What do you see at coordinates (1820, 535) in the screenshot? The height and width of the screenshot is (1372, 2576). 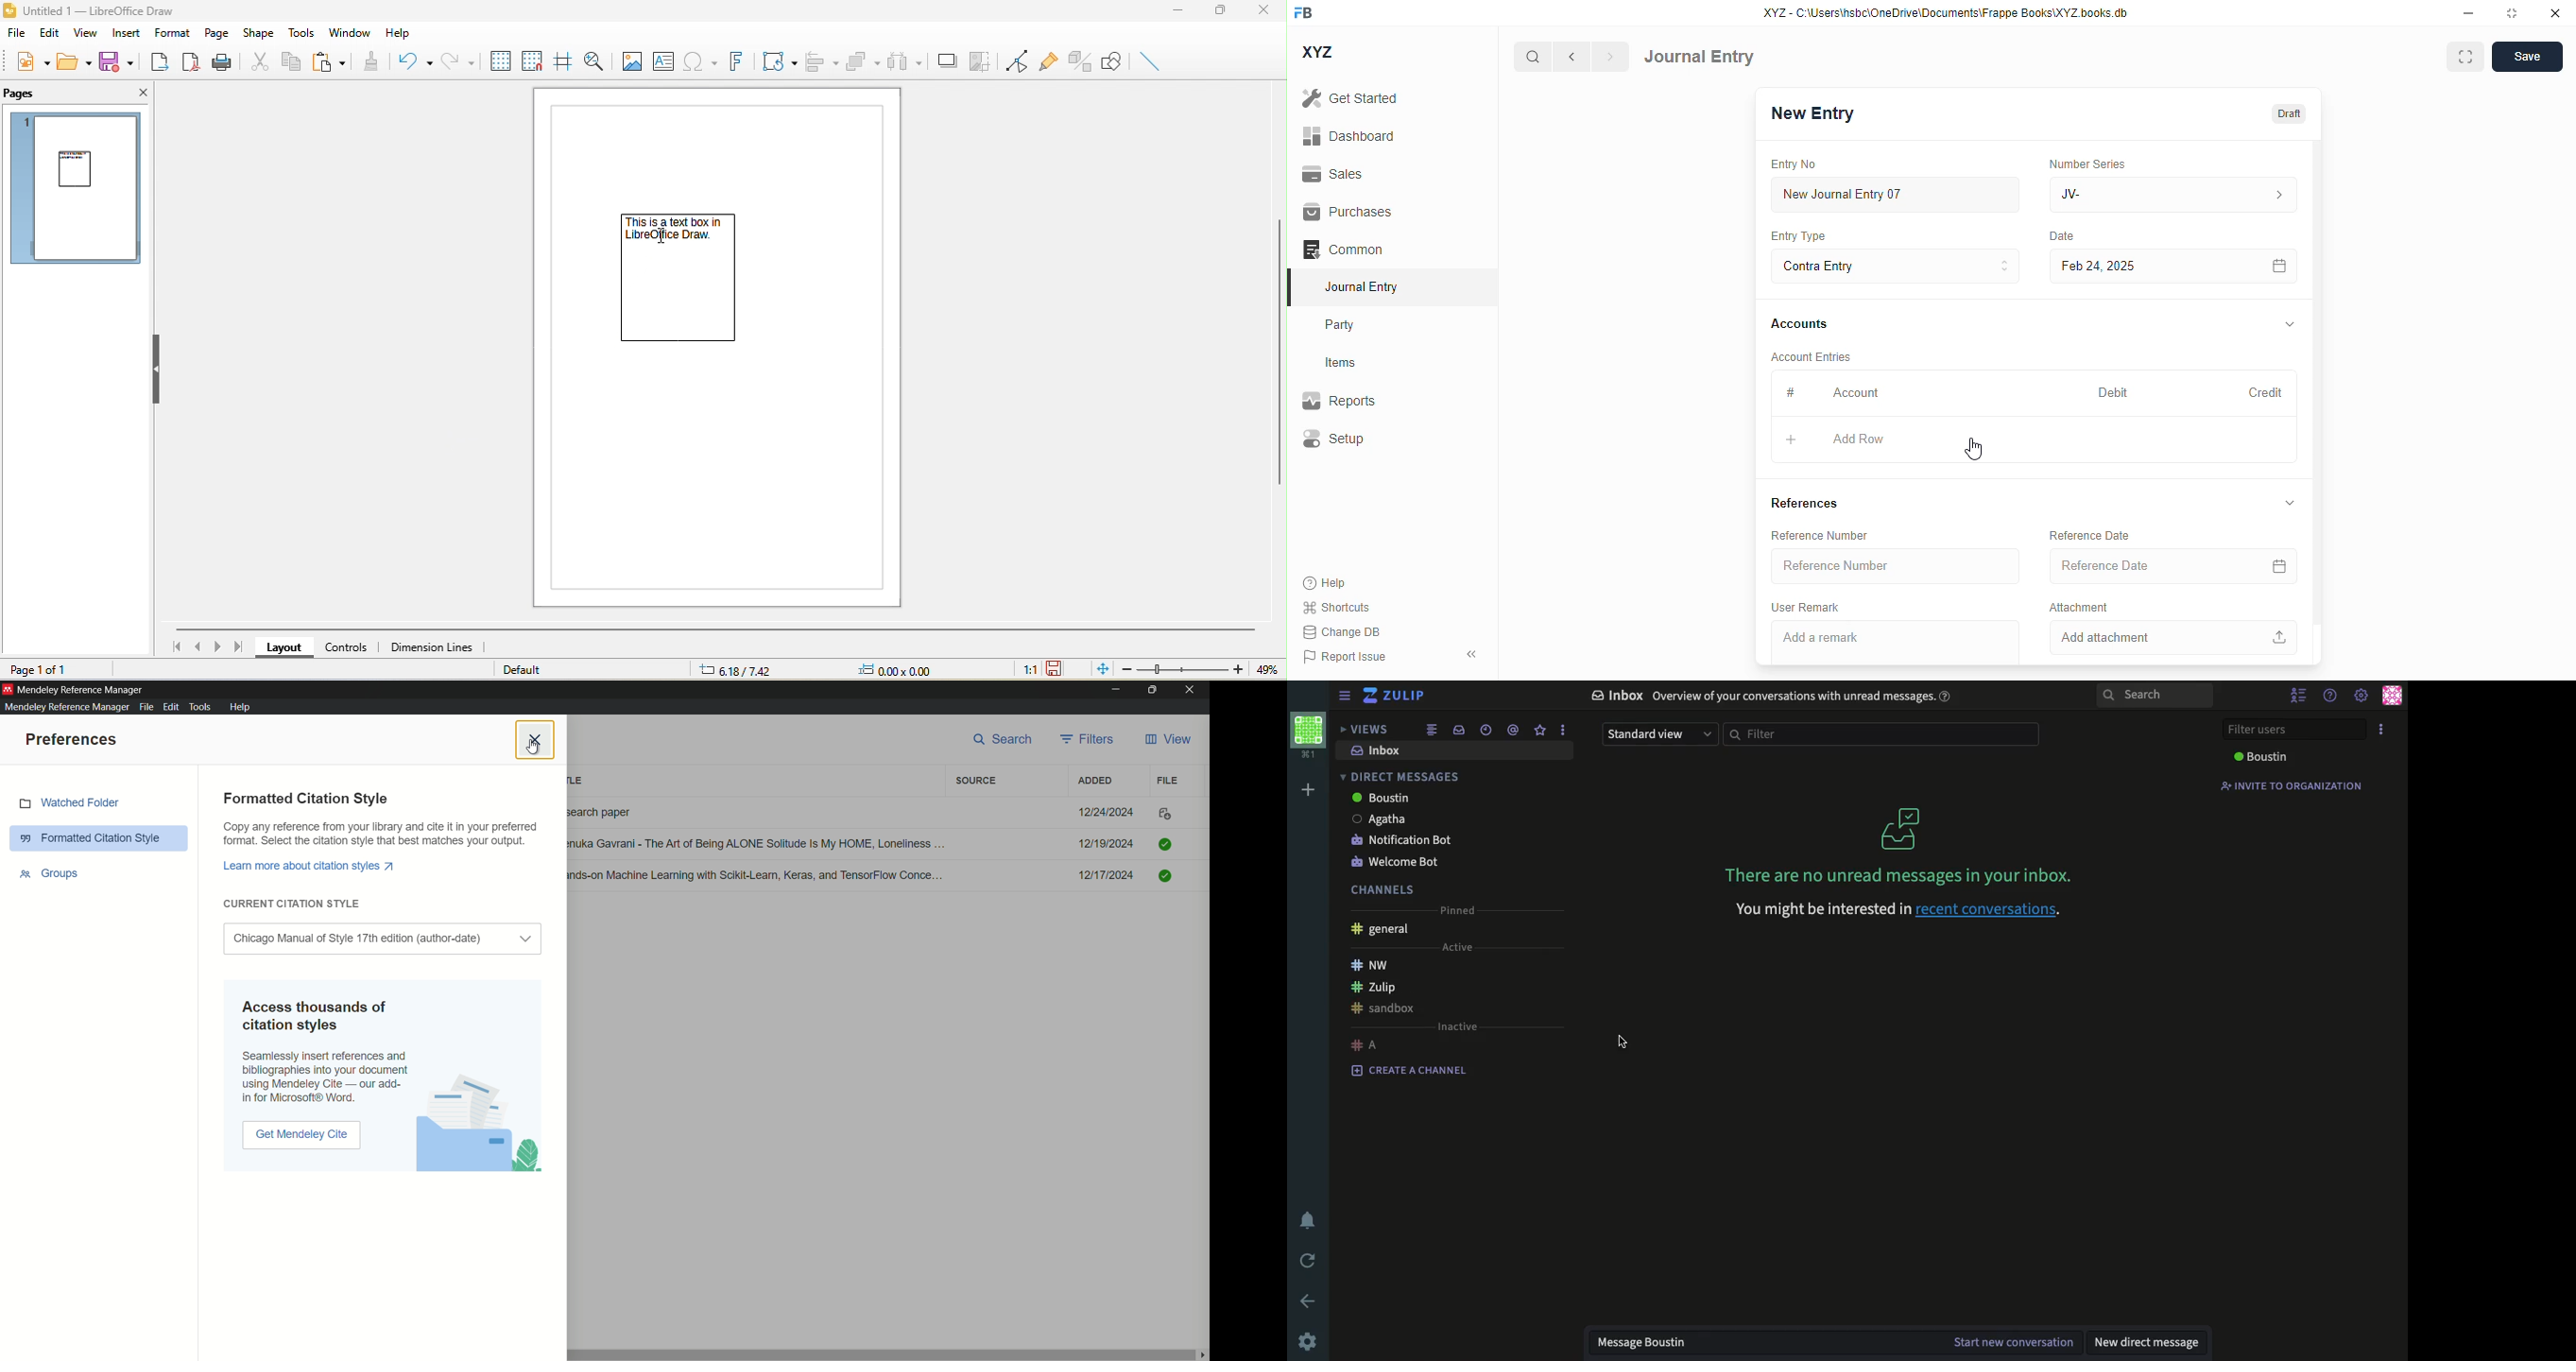 I see `reference number` at bounding box center [1820, 535].